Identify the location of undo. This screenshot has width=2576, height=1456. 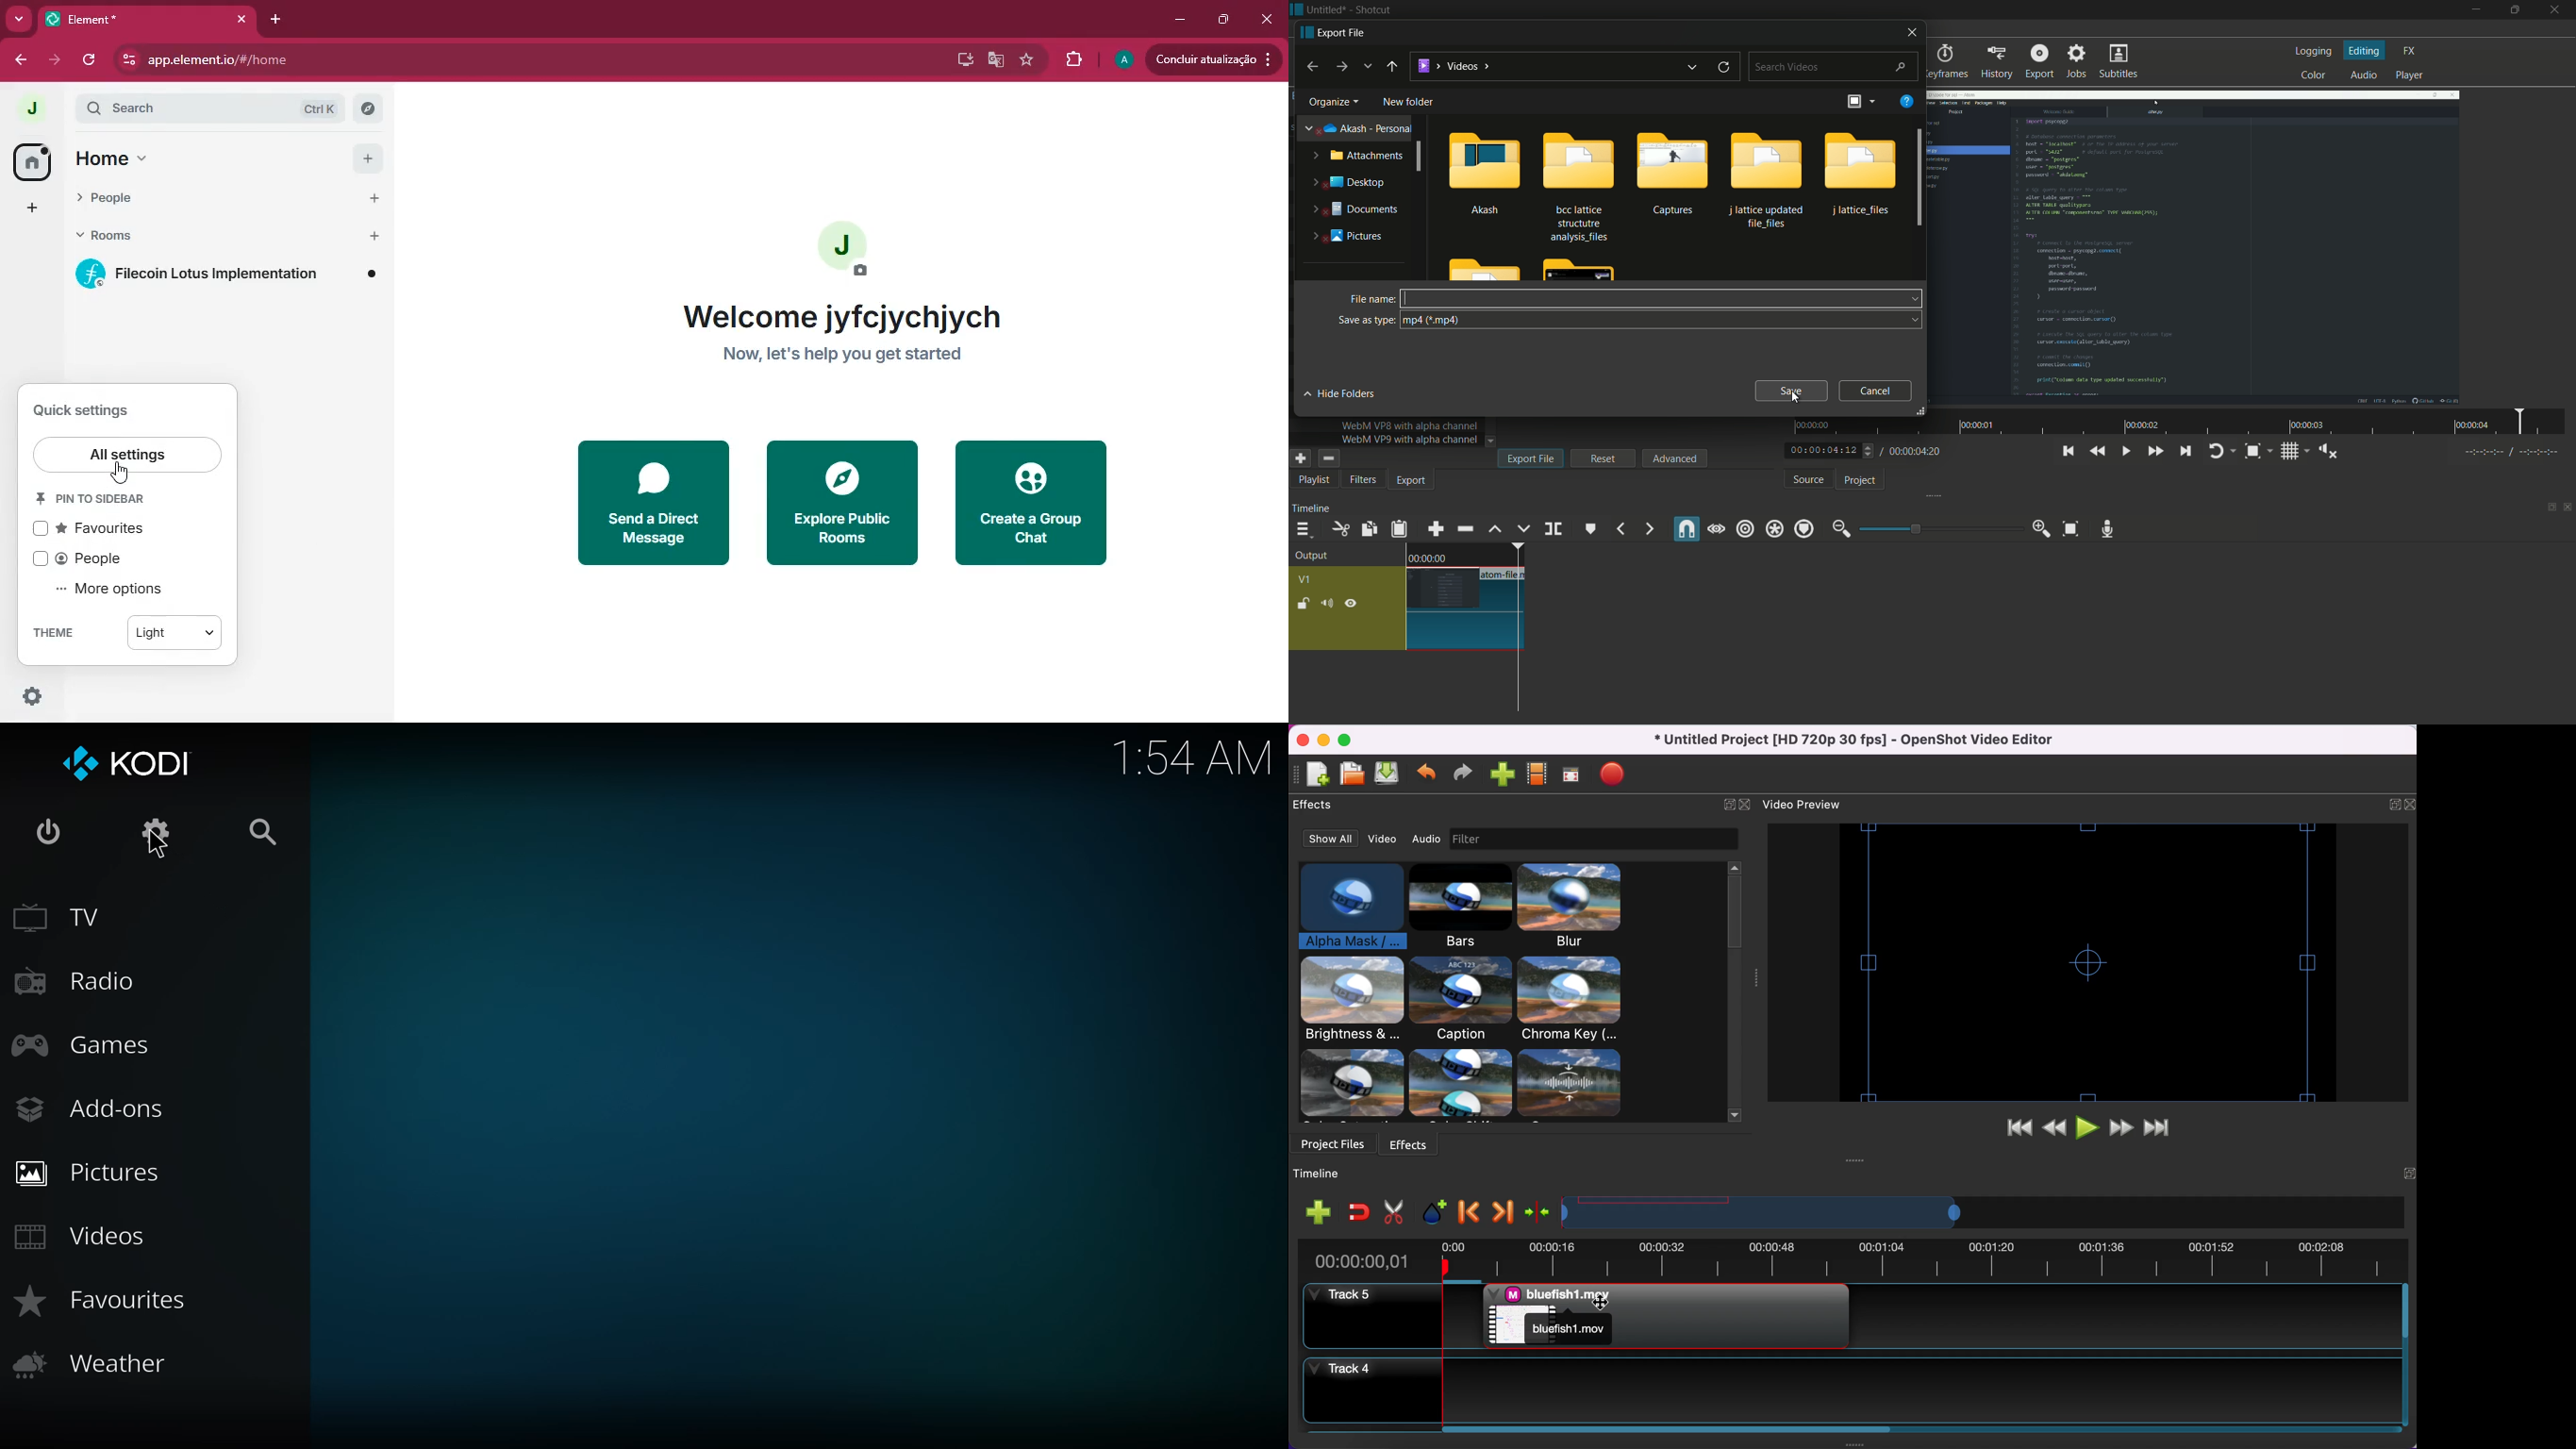
(1428, 777).